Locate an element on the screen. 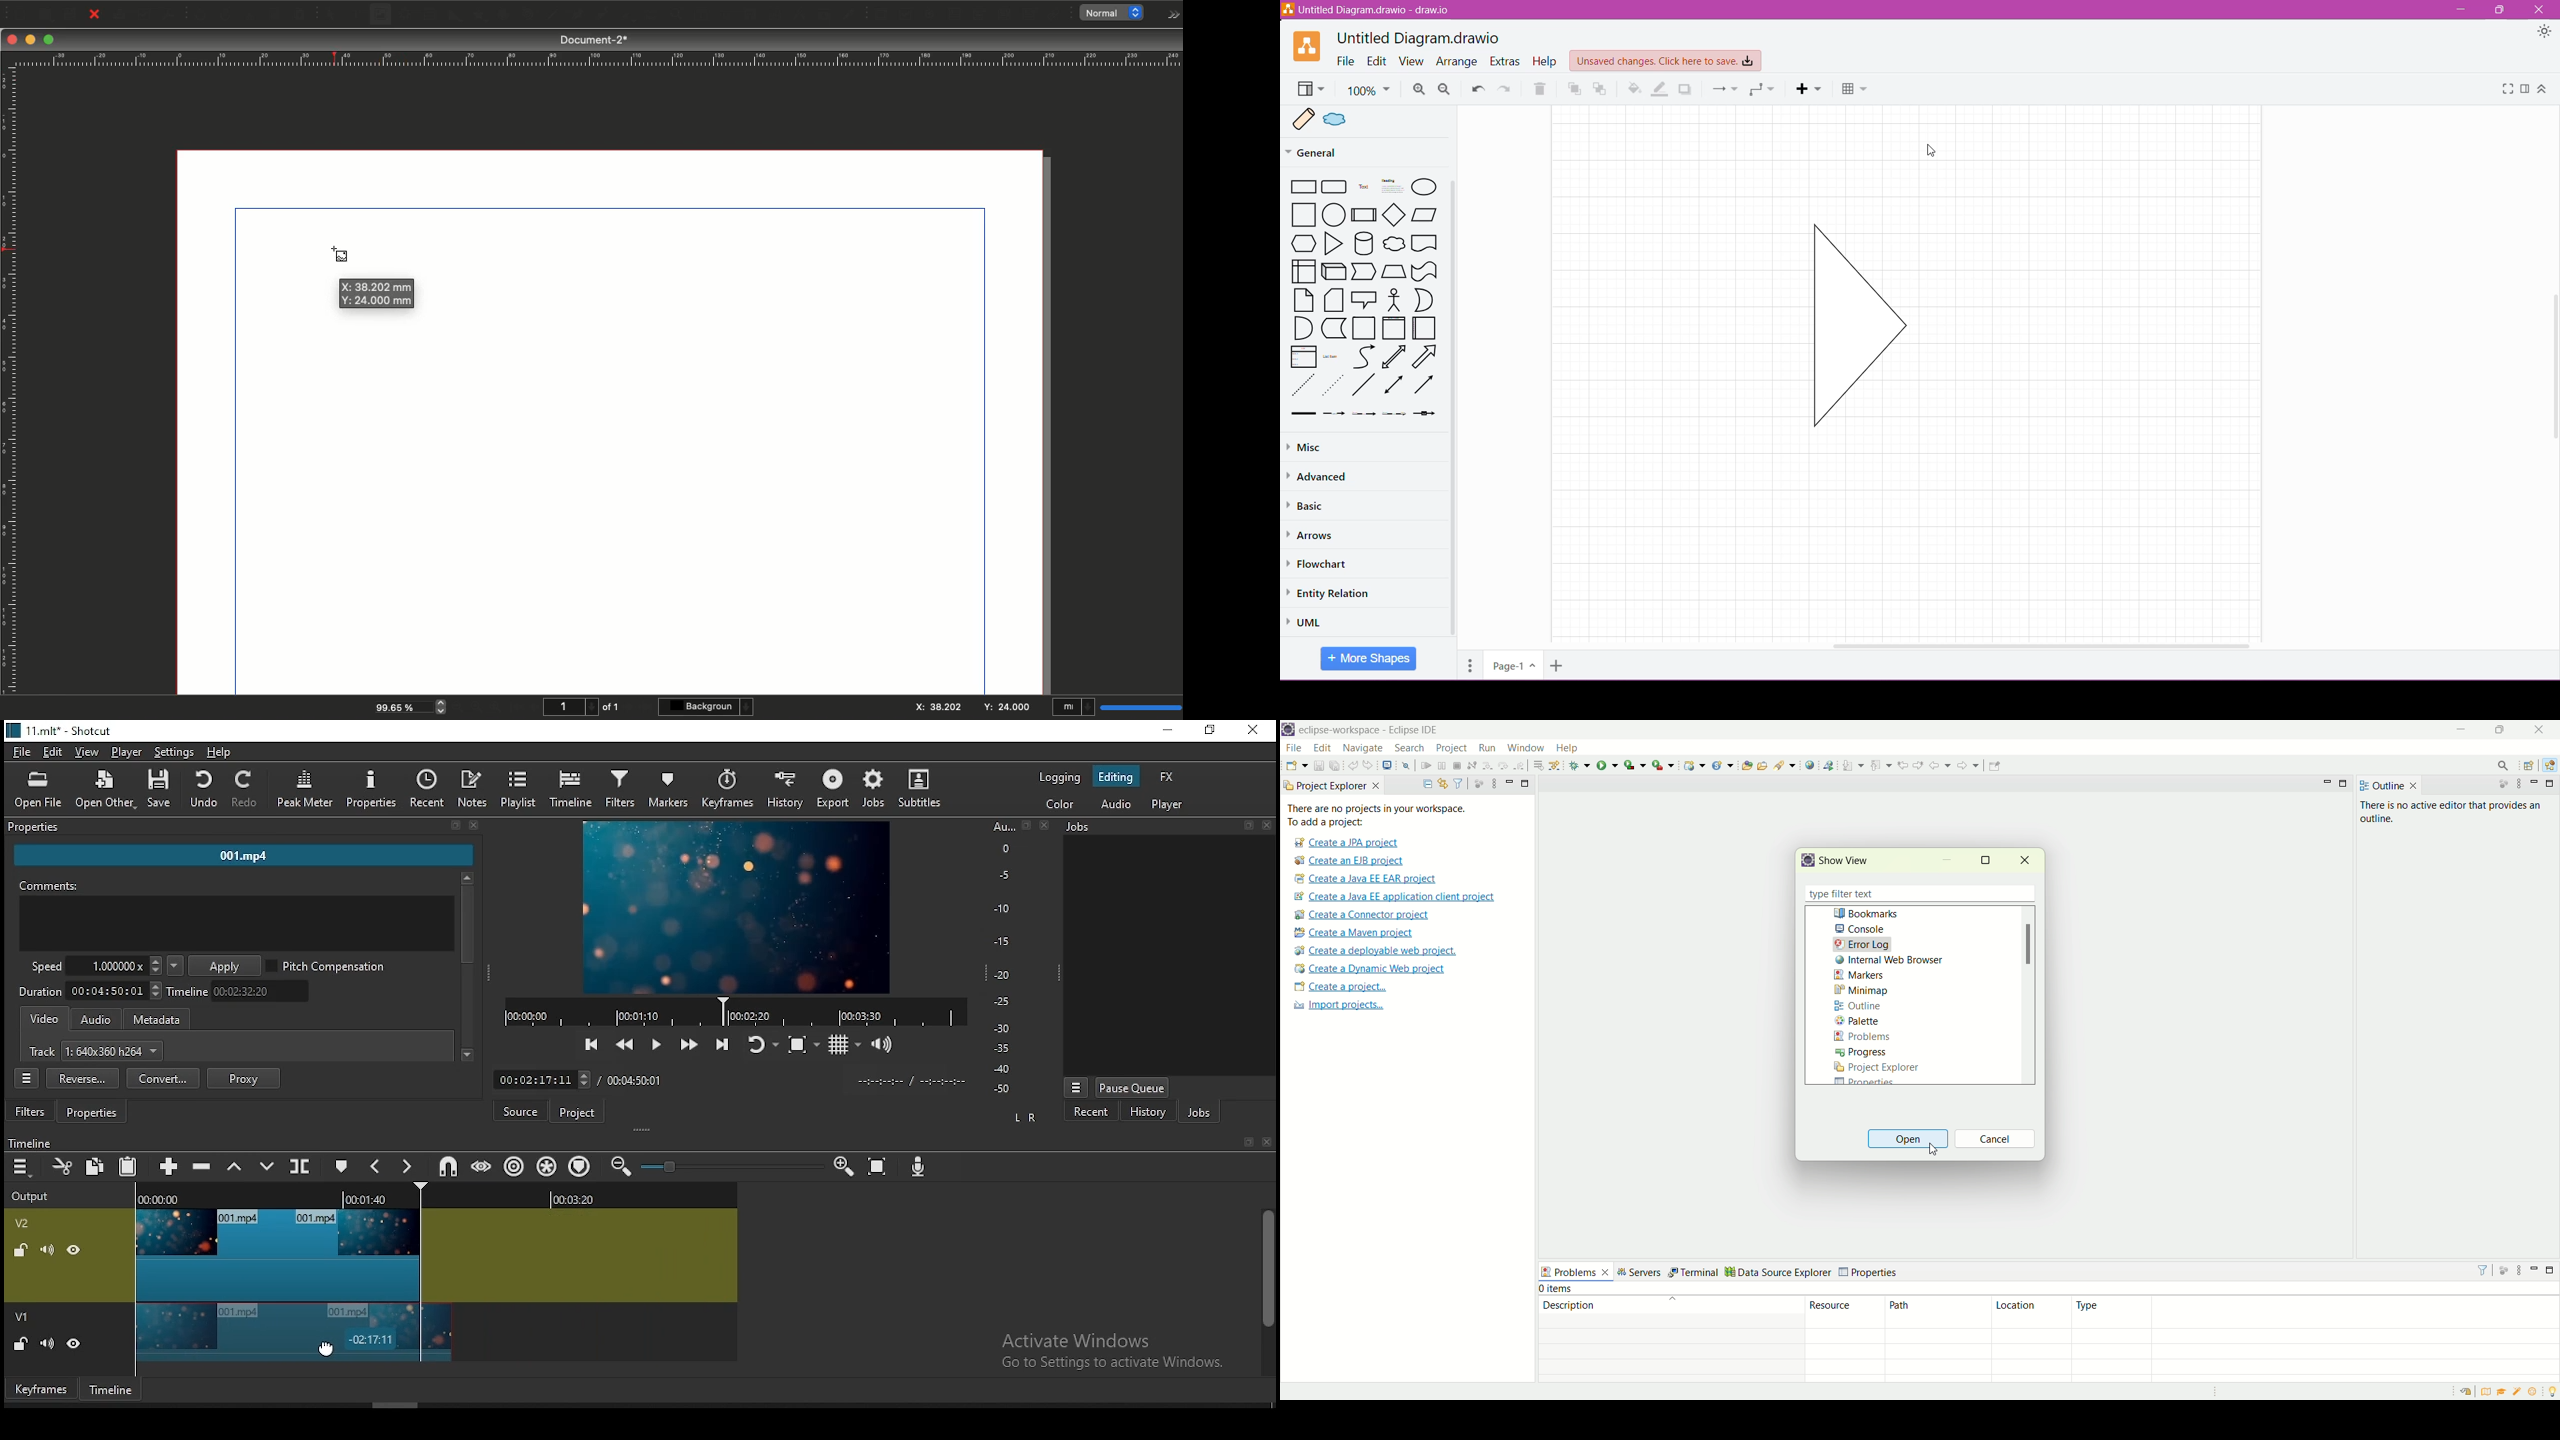 The image size is (2576, 1456). cancel is located at coordinates (1995, 1139).